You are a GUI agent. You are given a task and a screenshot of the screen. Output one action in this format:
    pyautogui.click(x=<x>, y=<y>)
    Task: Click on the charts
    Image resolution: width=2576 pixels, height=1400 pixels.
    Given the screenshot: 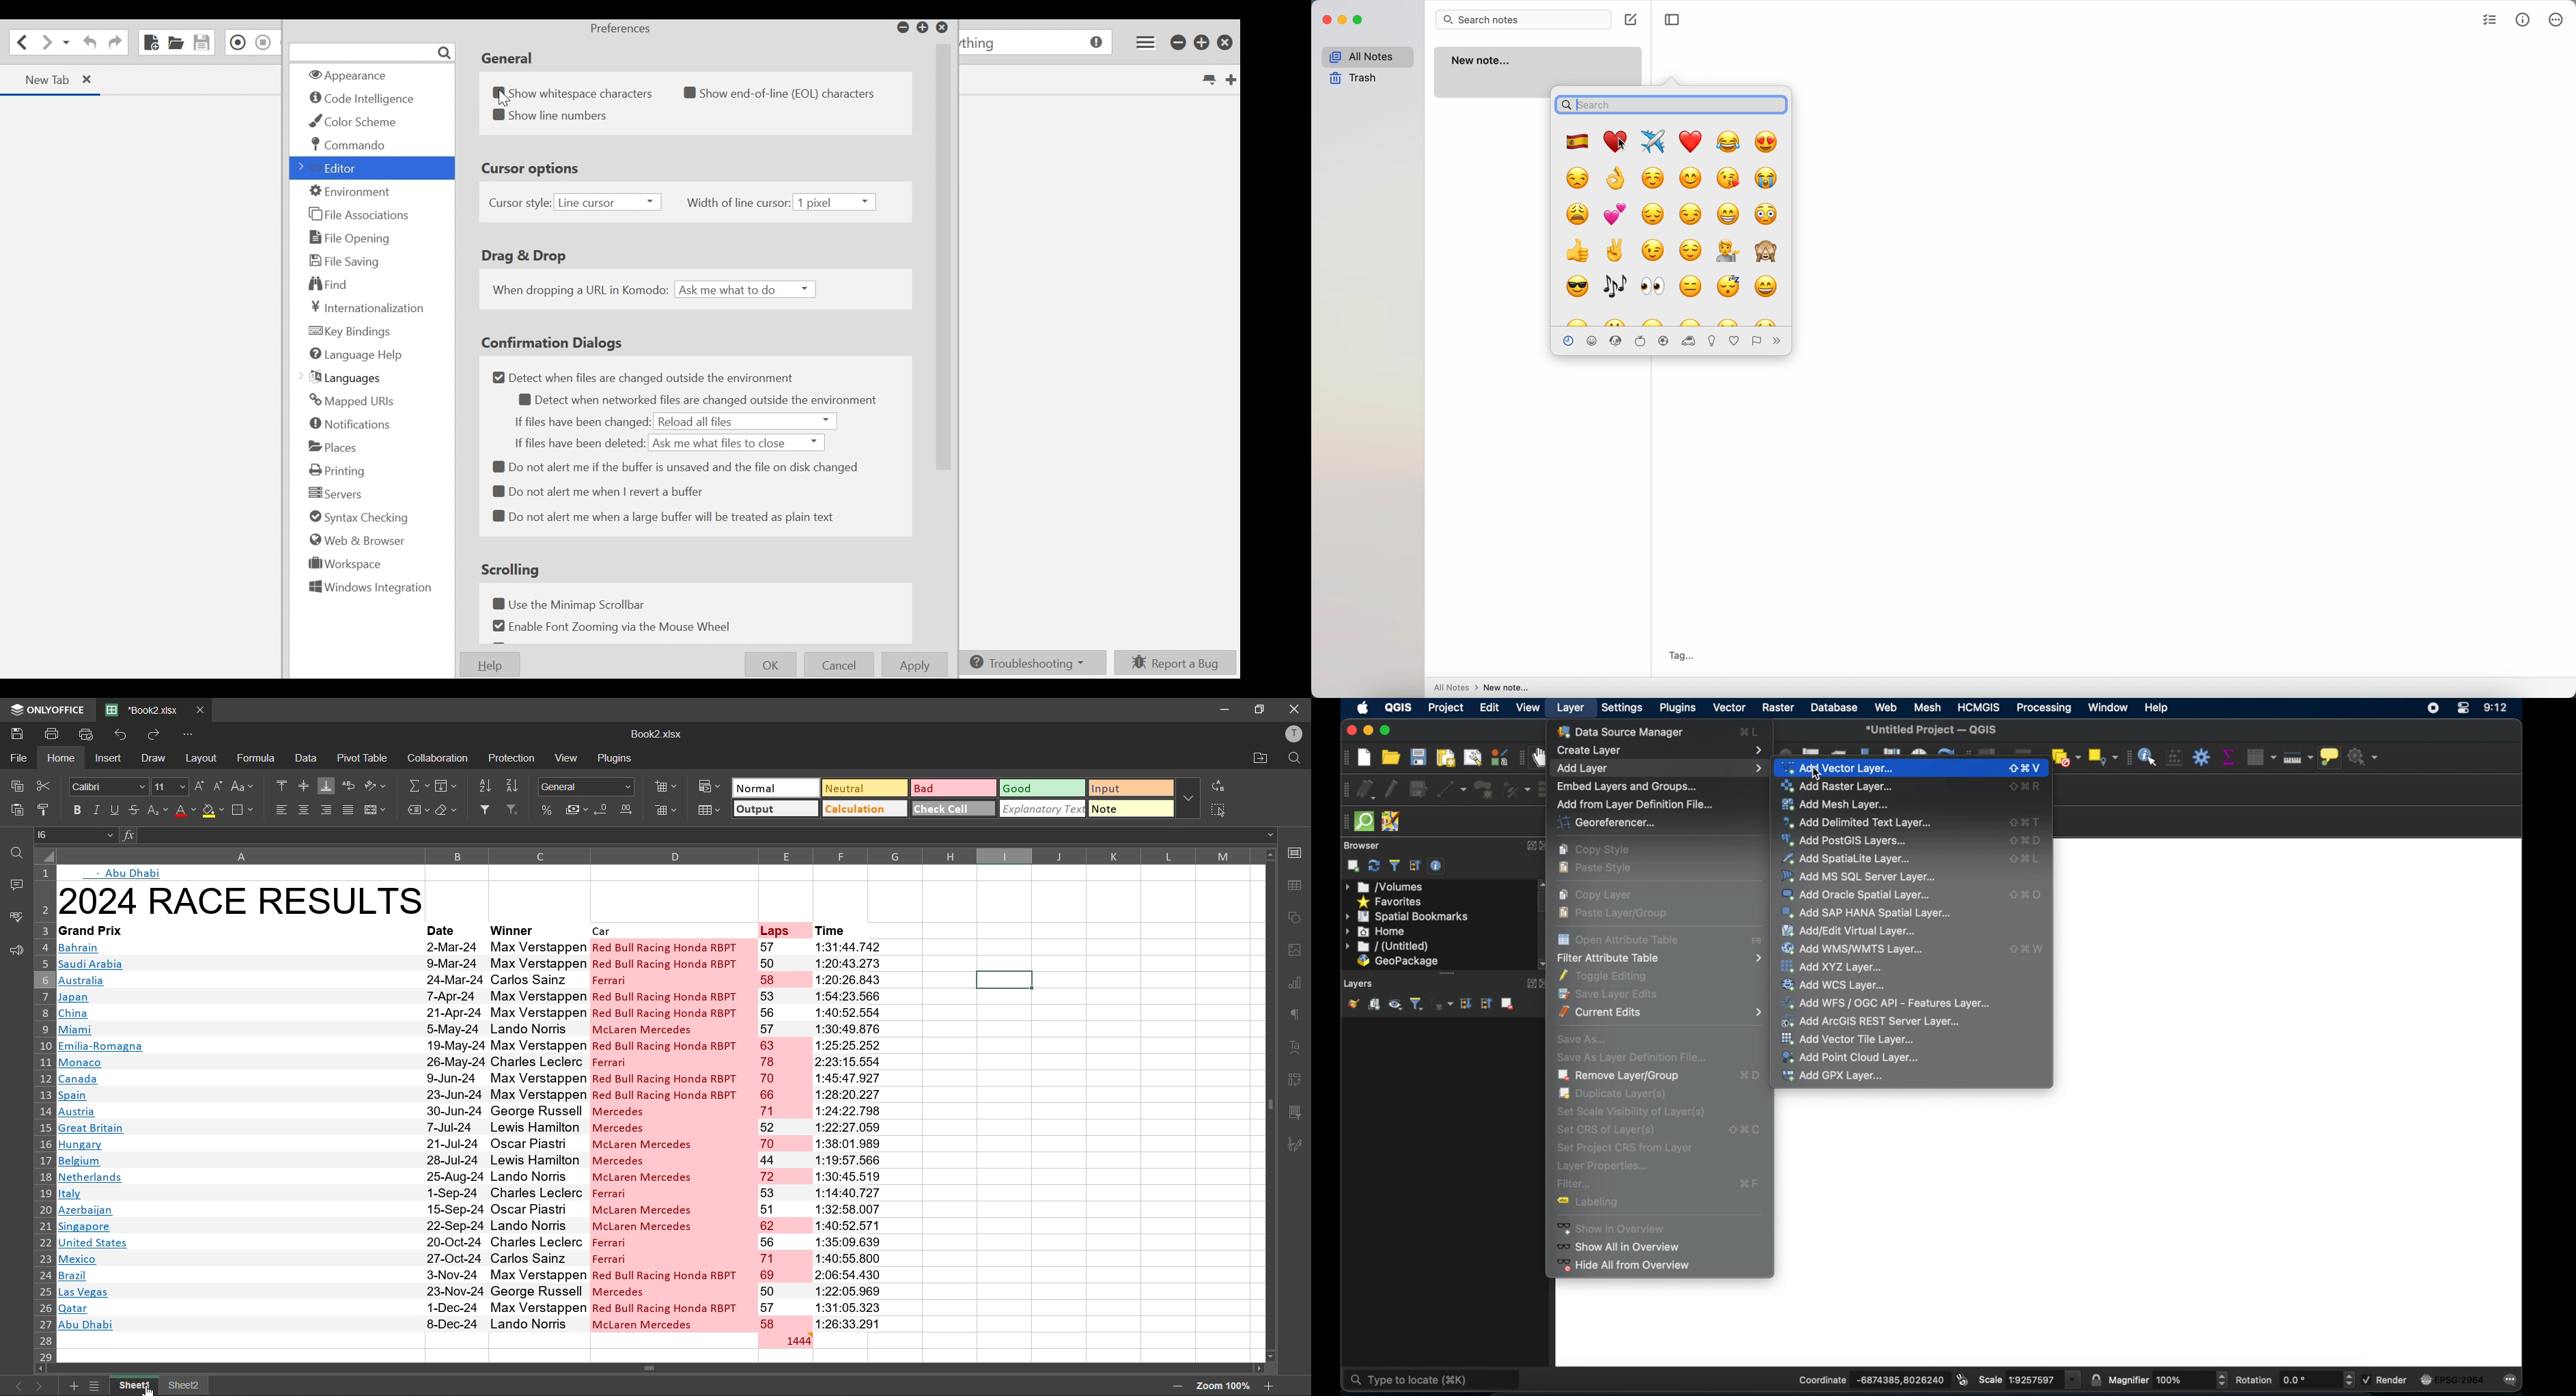 What is the action you would take?
    pyautogui.click(x=1298, y=986)
    